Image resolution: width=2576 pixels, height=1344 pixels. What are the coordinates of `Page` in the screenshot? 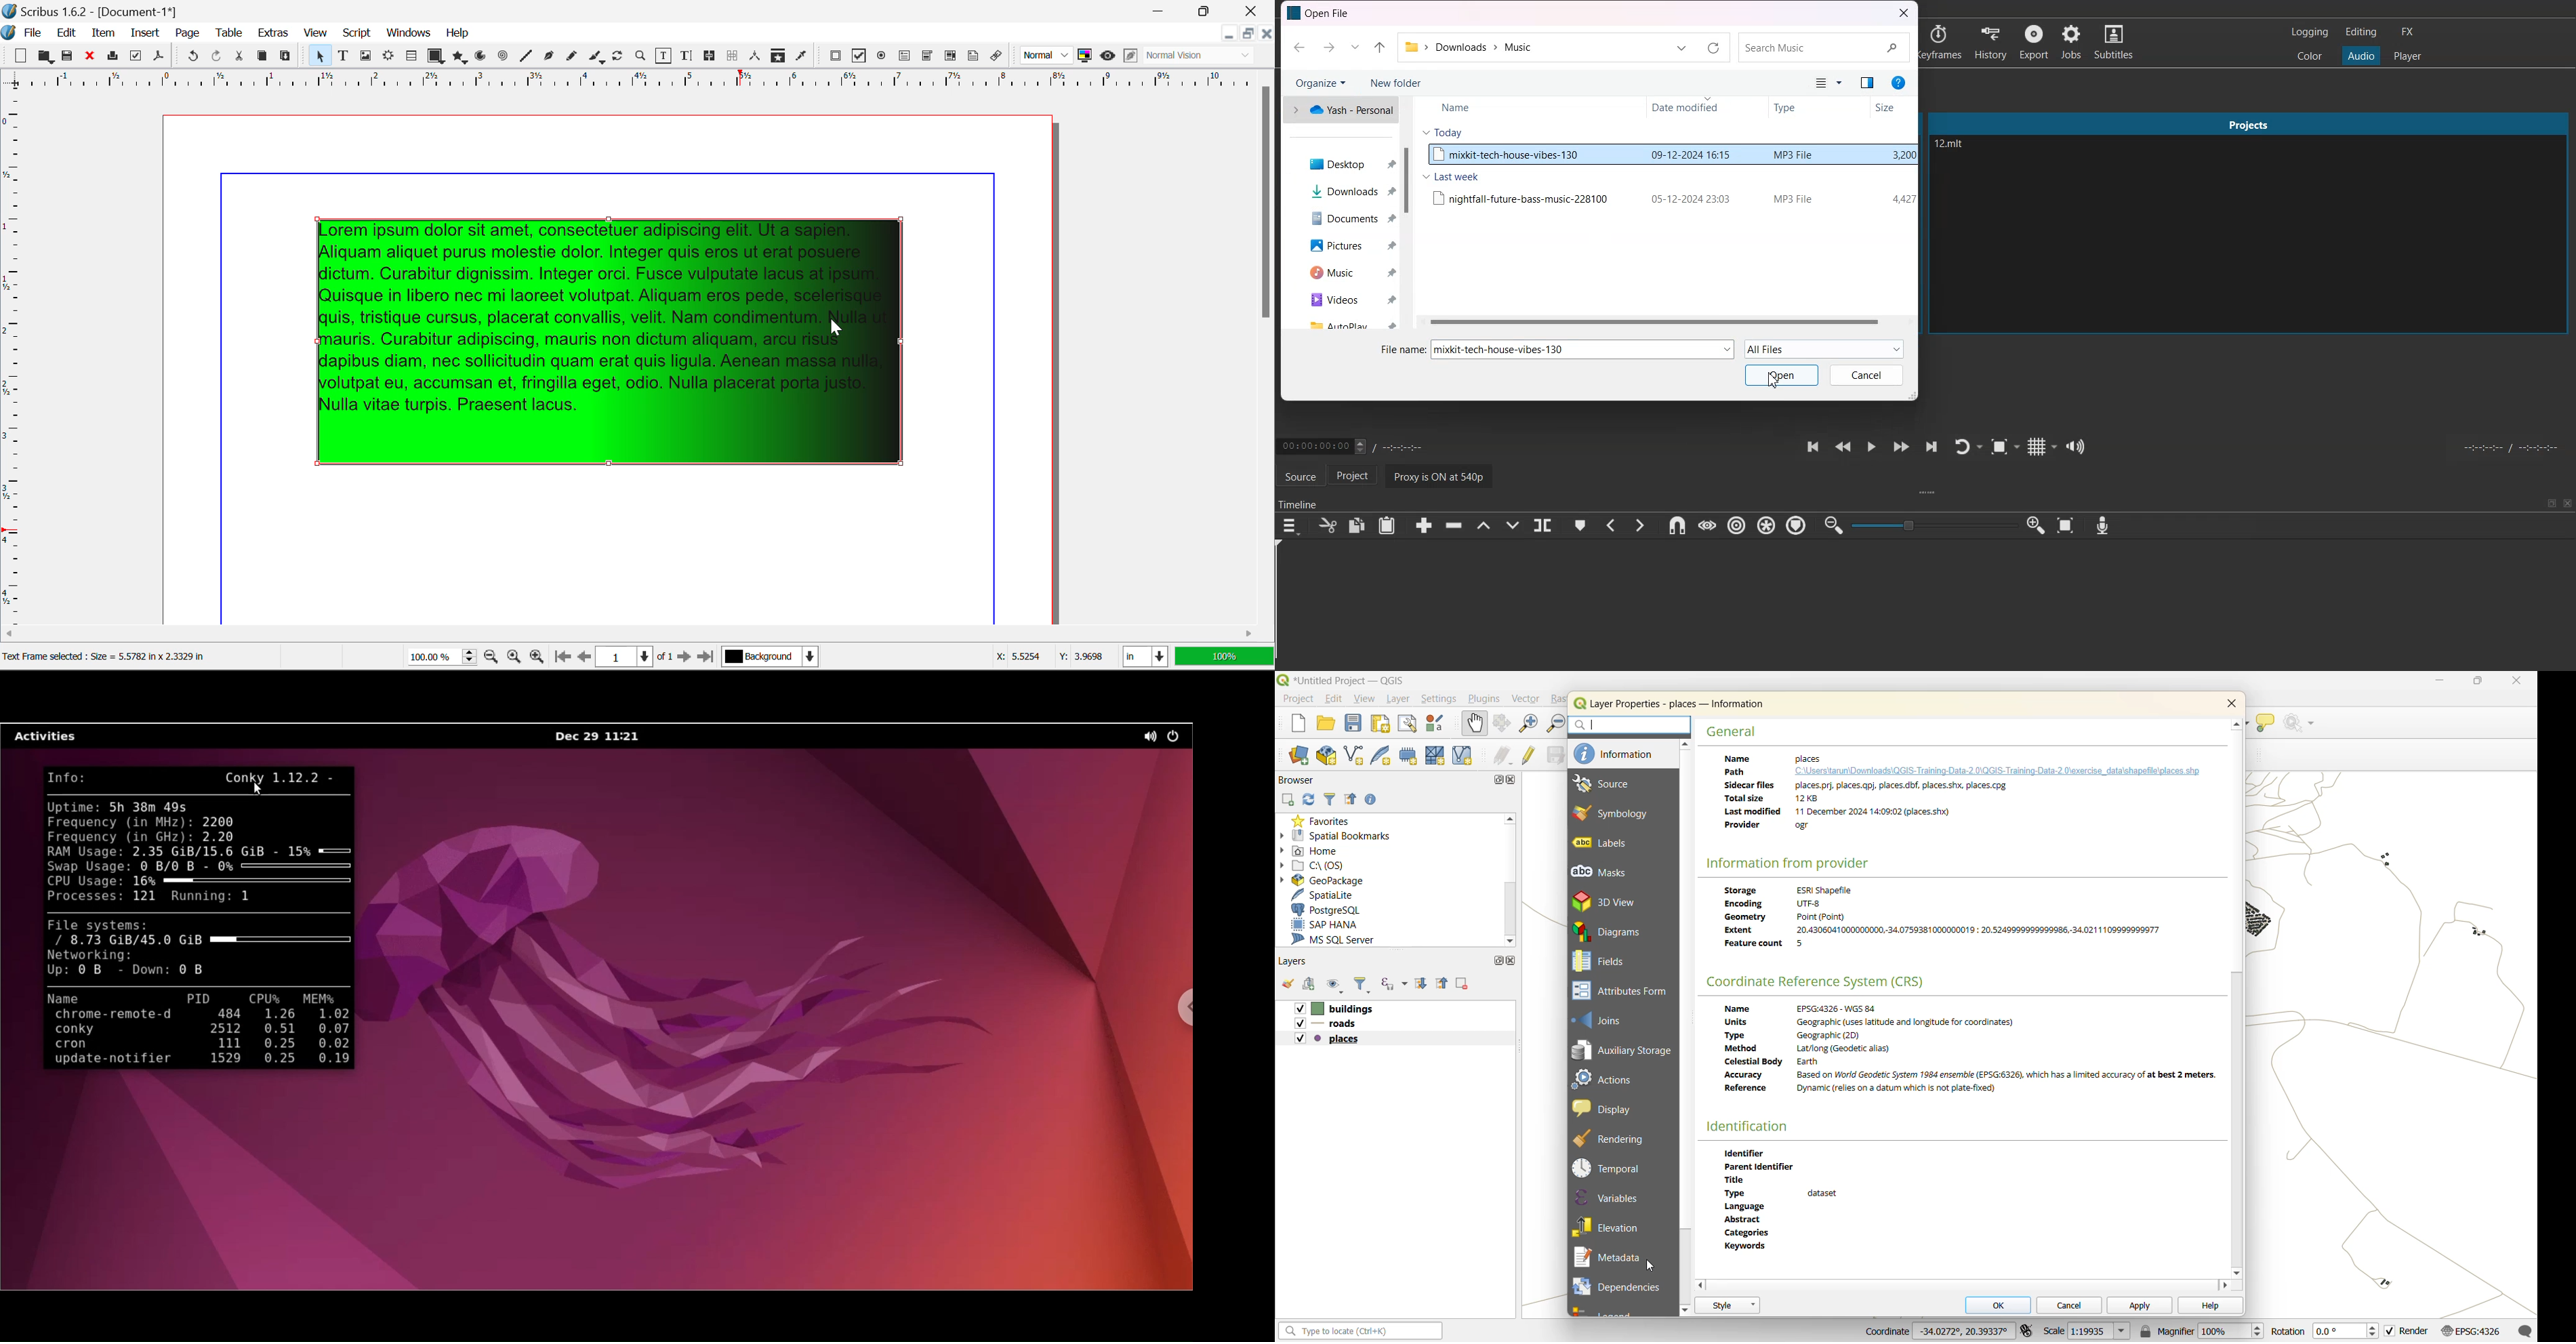 It's located at (187, 34).